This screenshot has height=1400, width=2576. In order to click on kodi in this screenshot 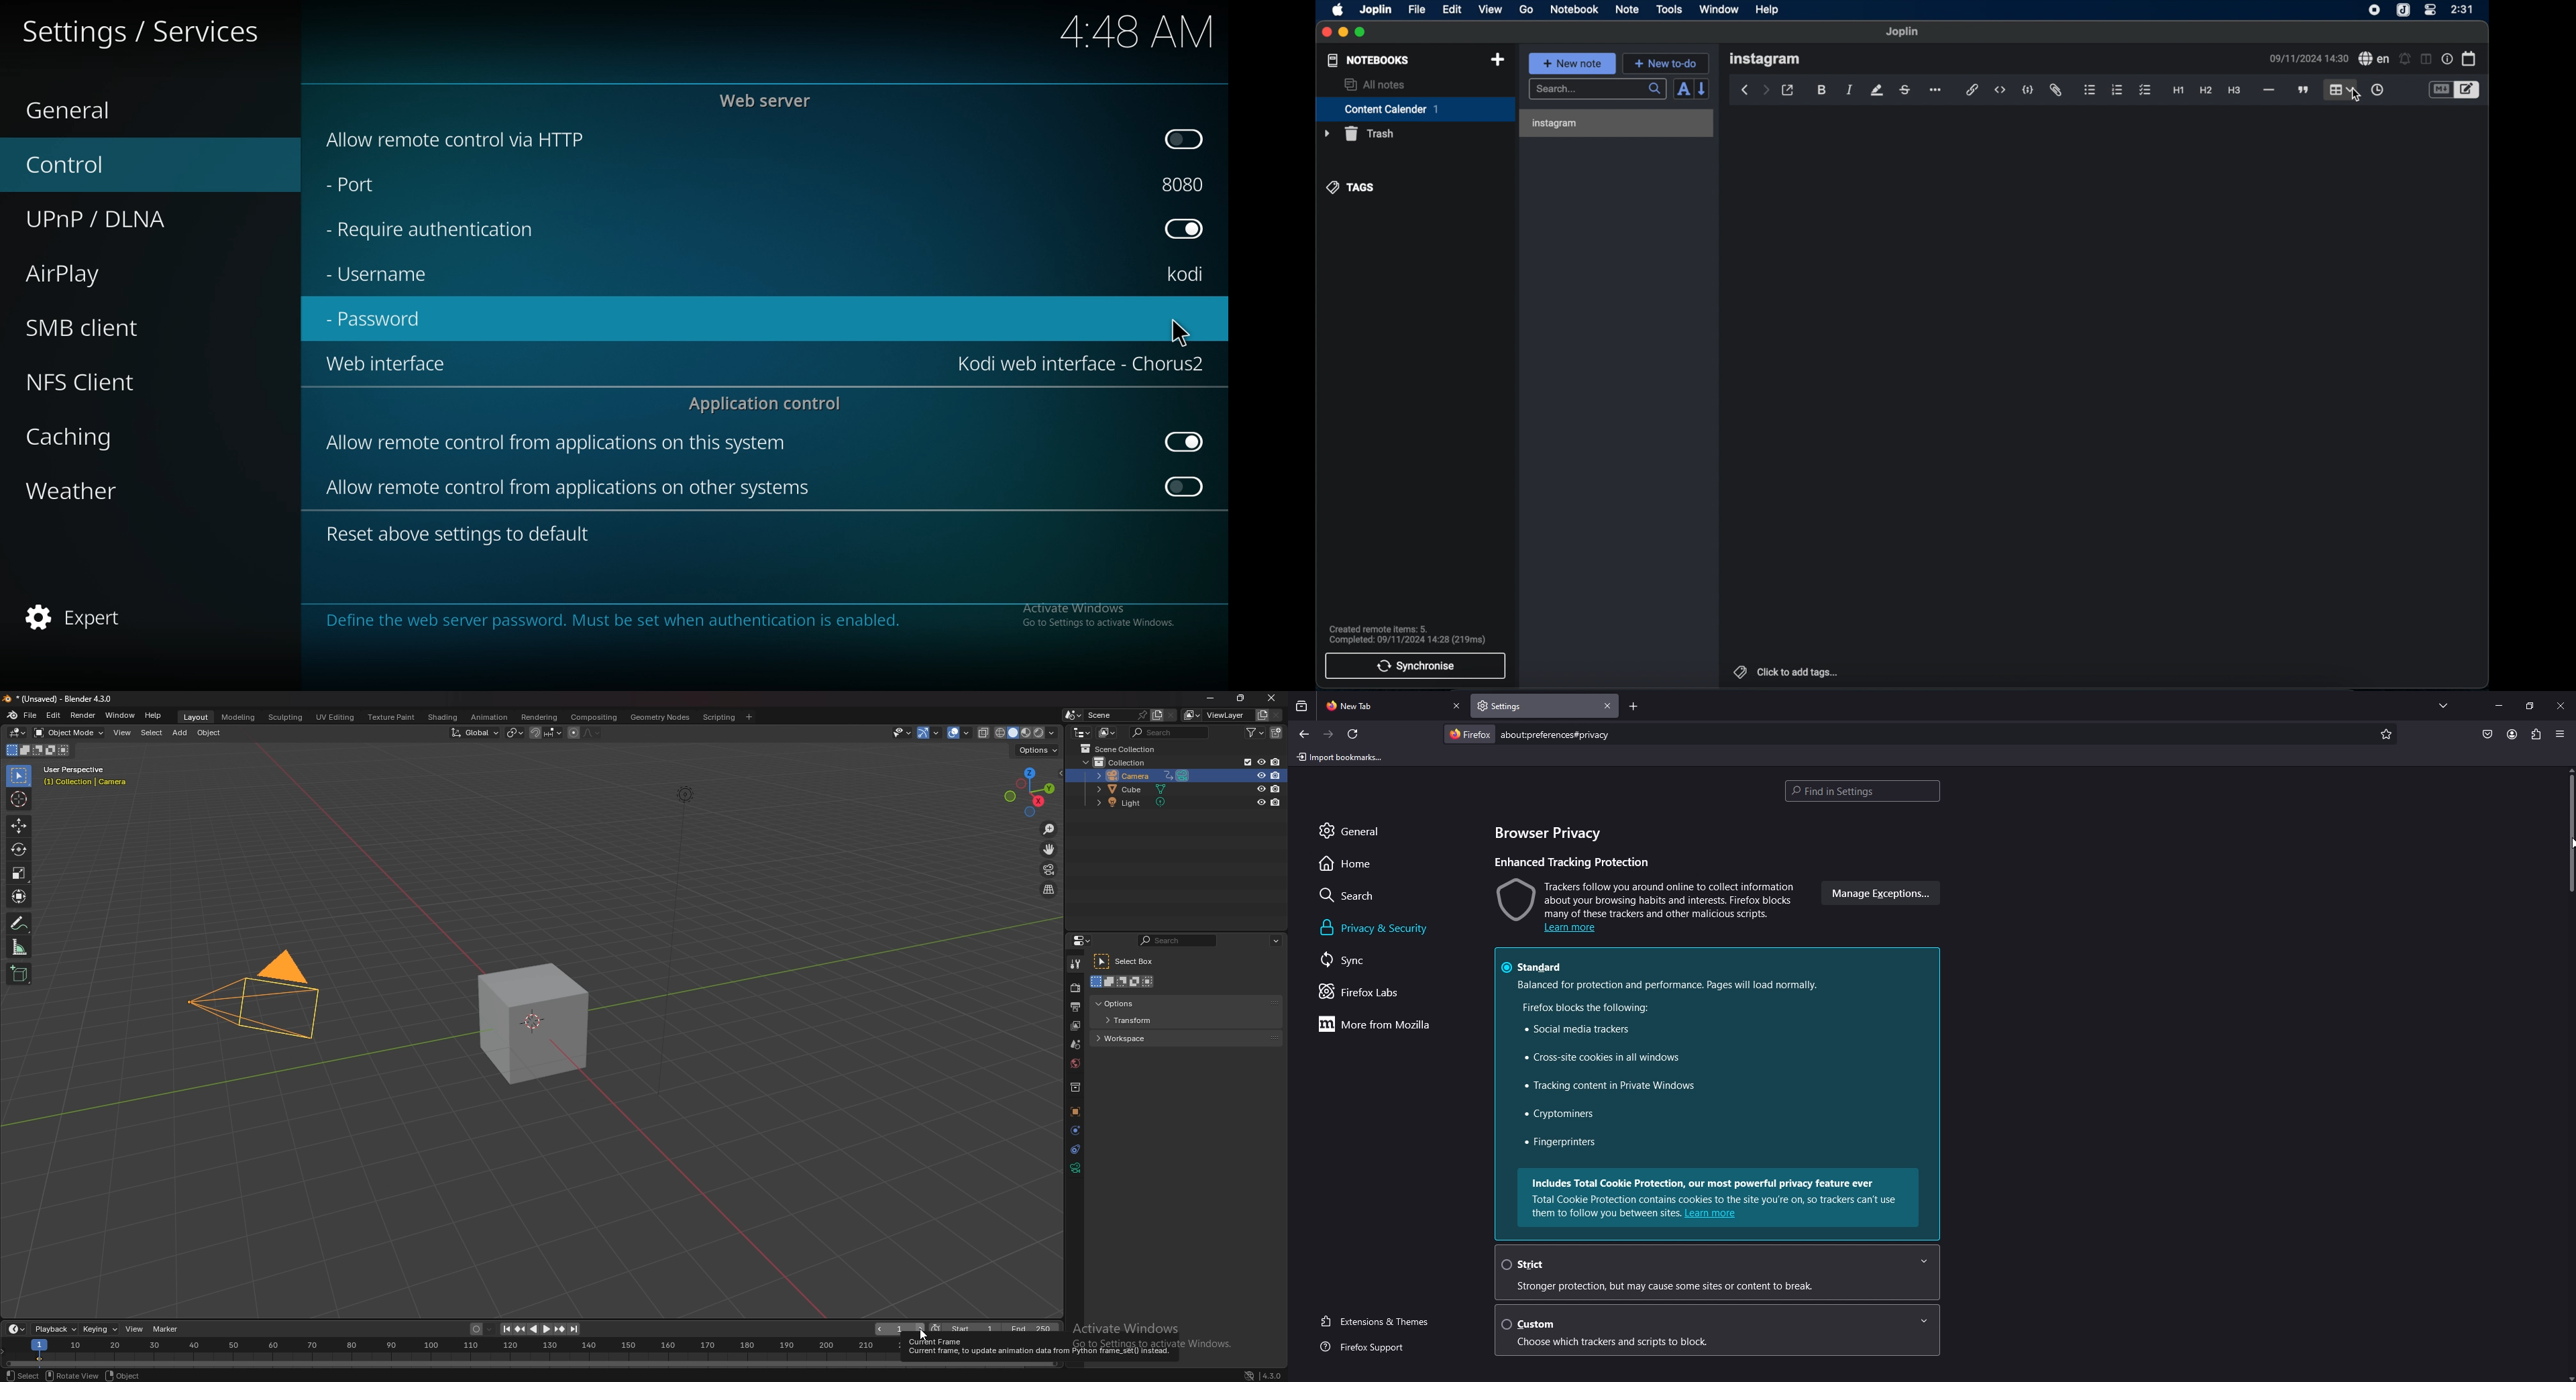, I will do `click(1190, 274)`.